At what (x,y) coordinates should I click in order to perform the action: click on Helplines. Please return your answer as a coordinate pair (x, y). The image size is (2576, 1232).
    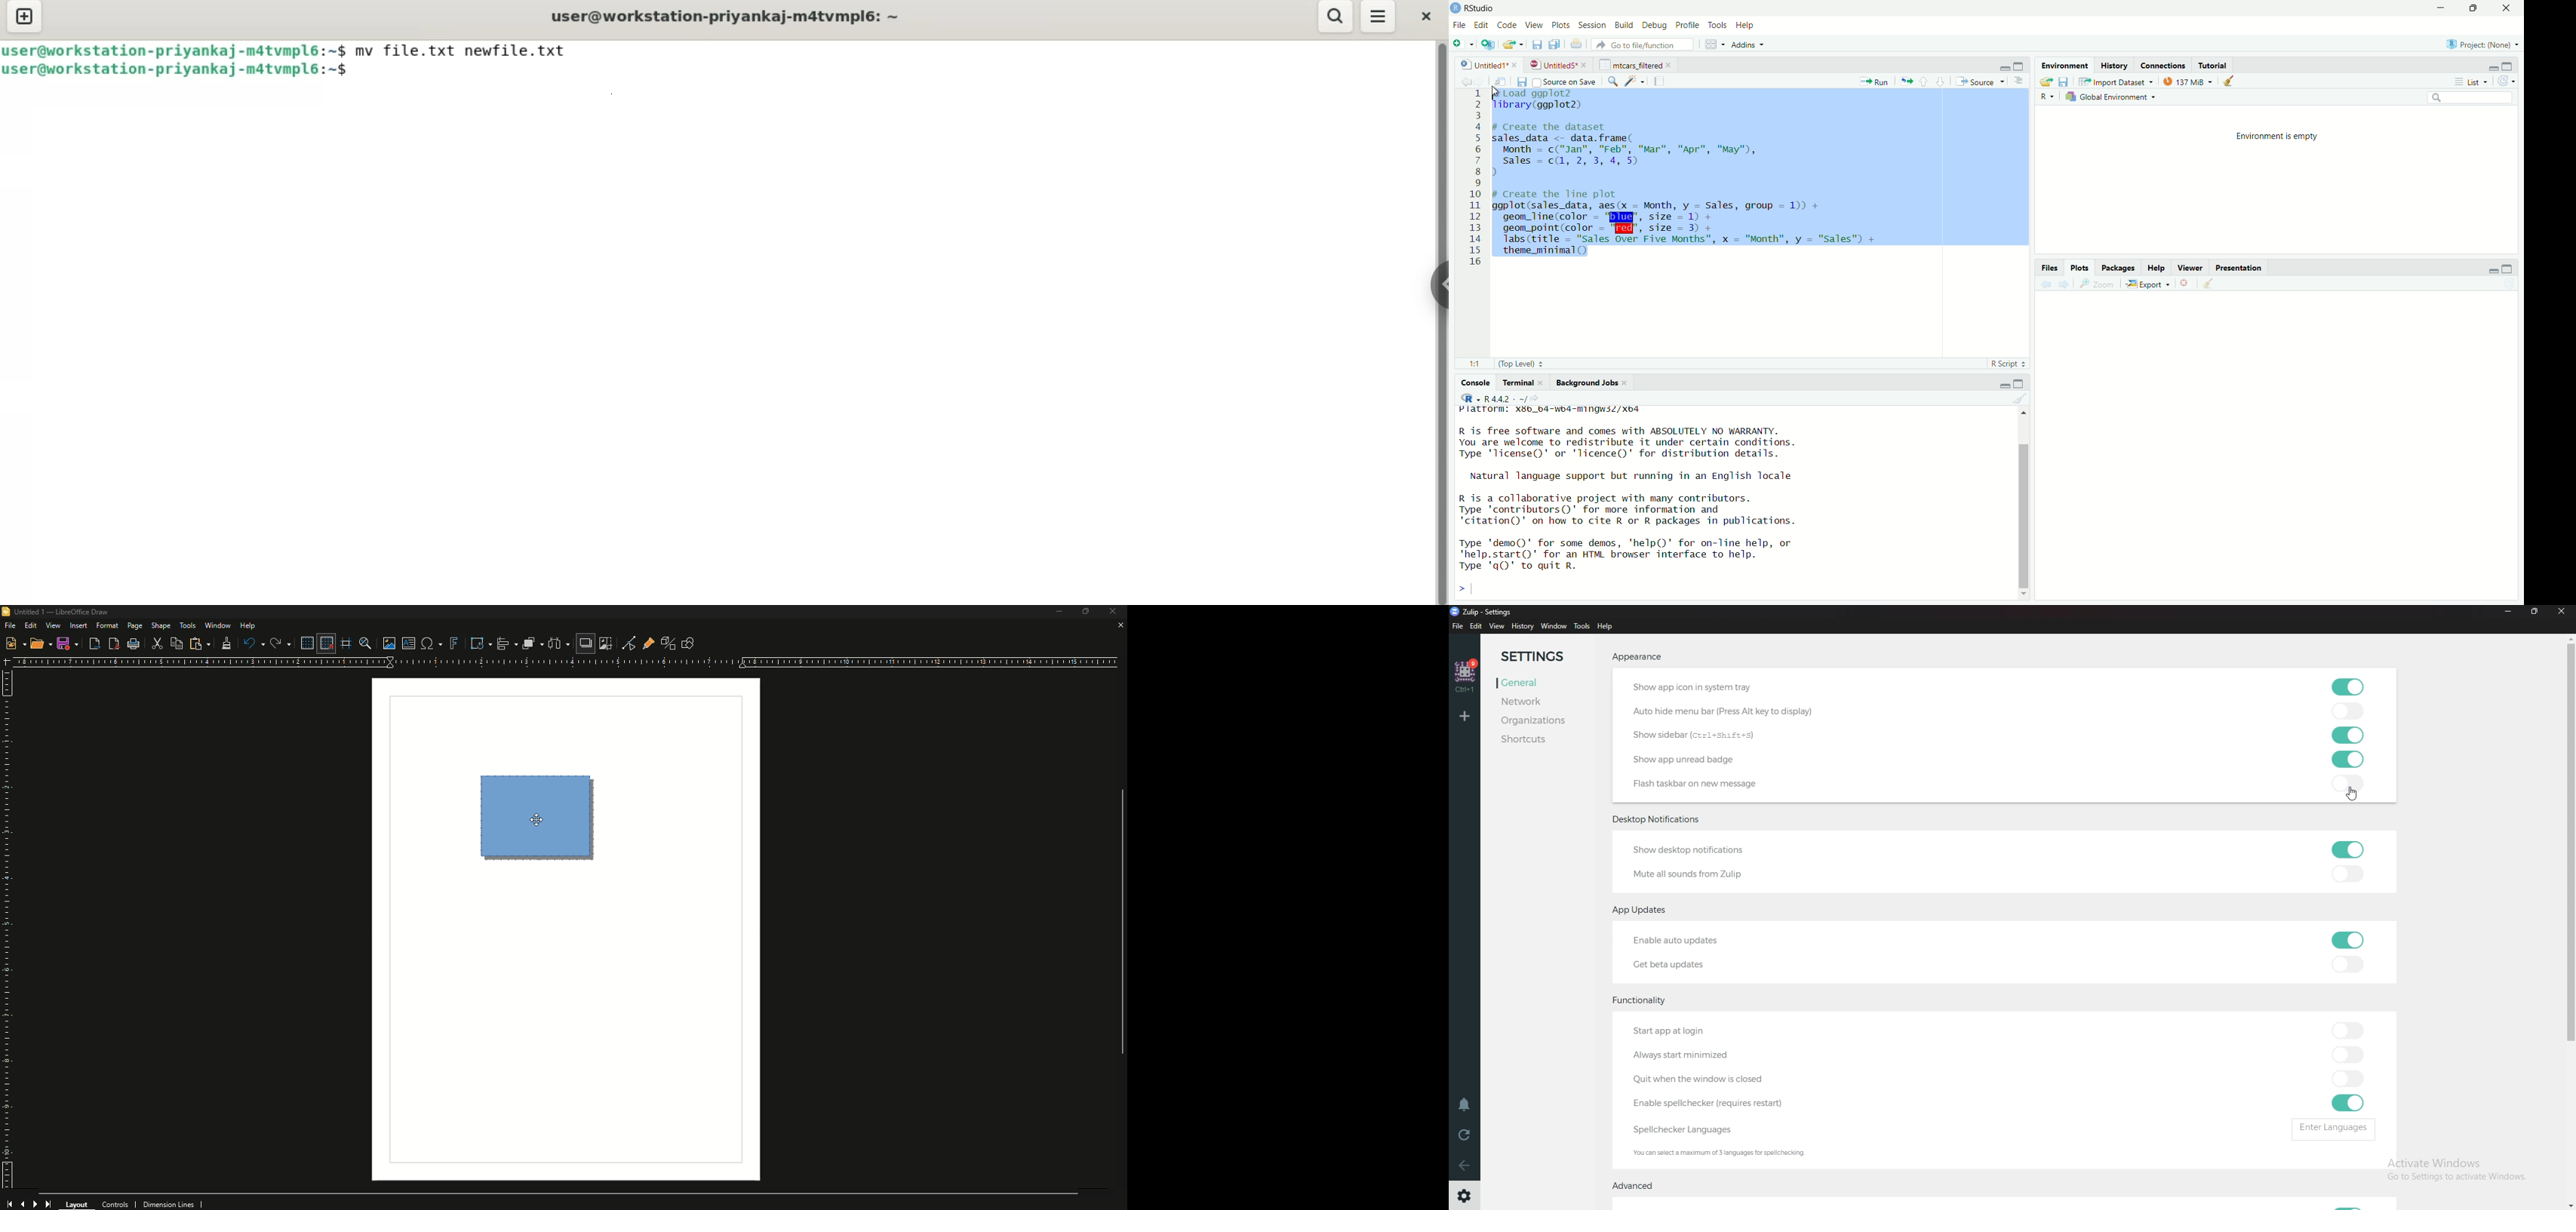
    Looking at the image, I should click on (347, 643).